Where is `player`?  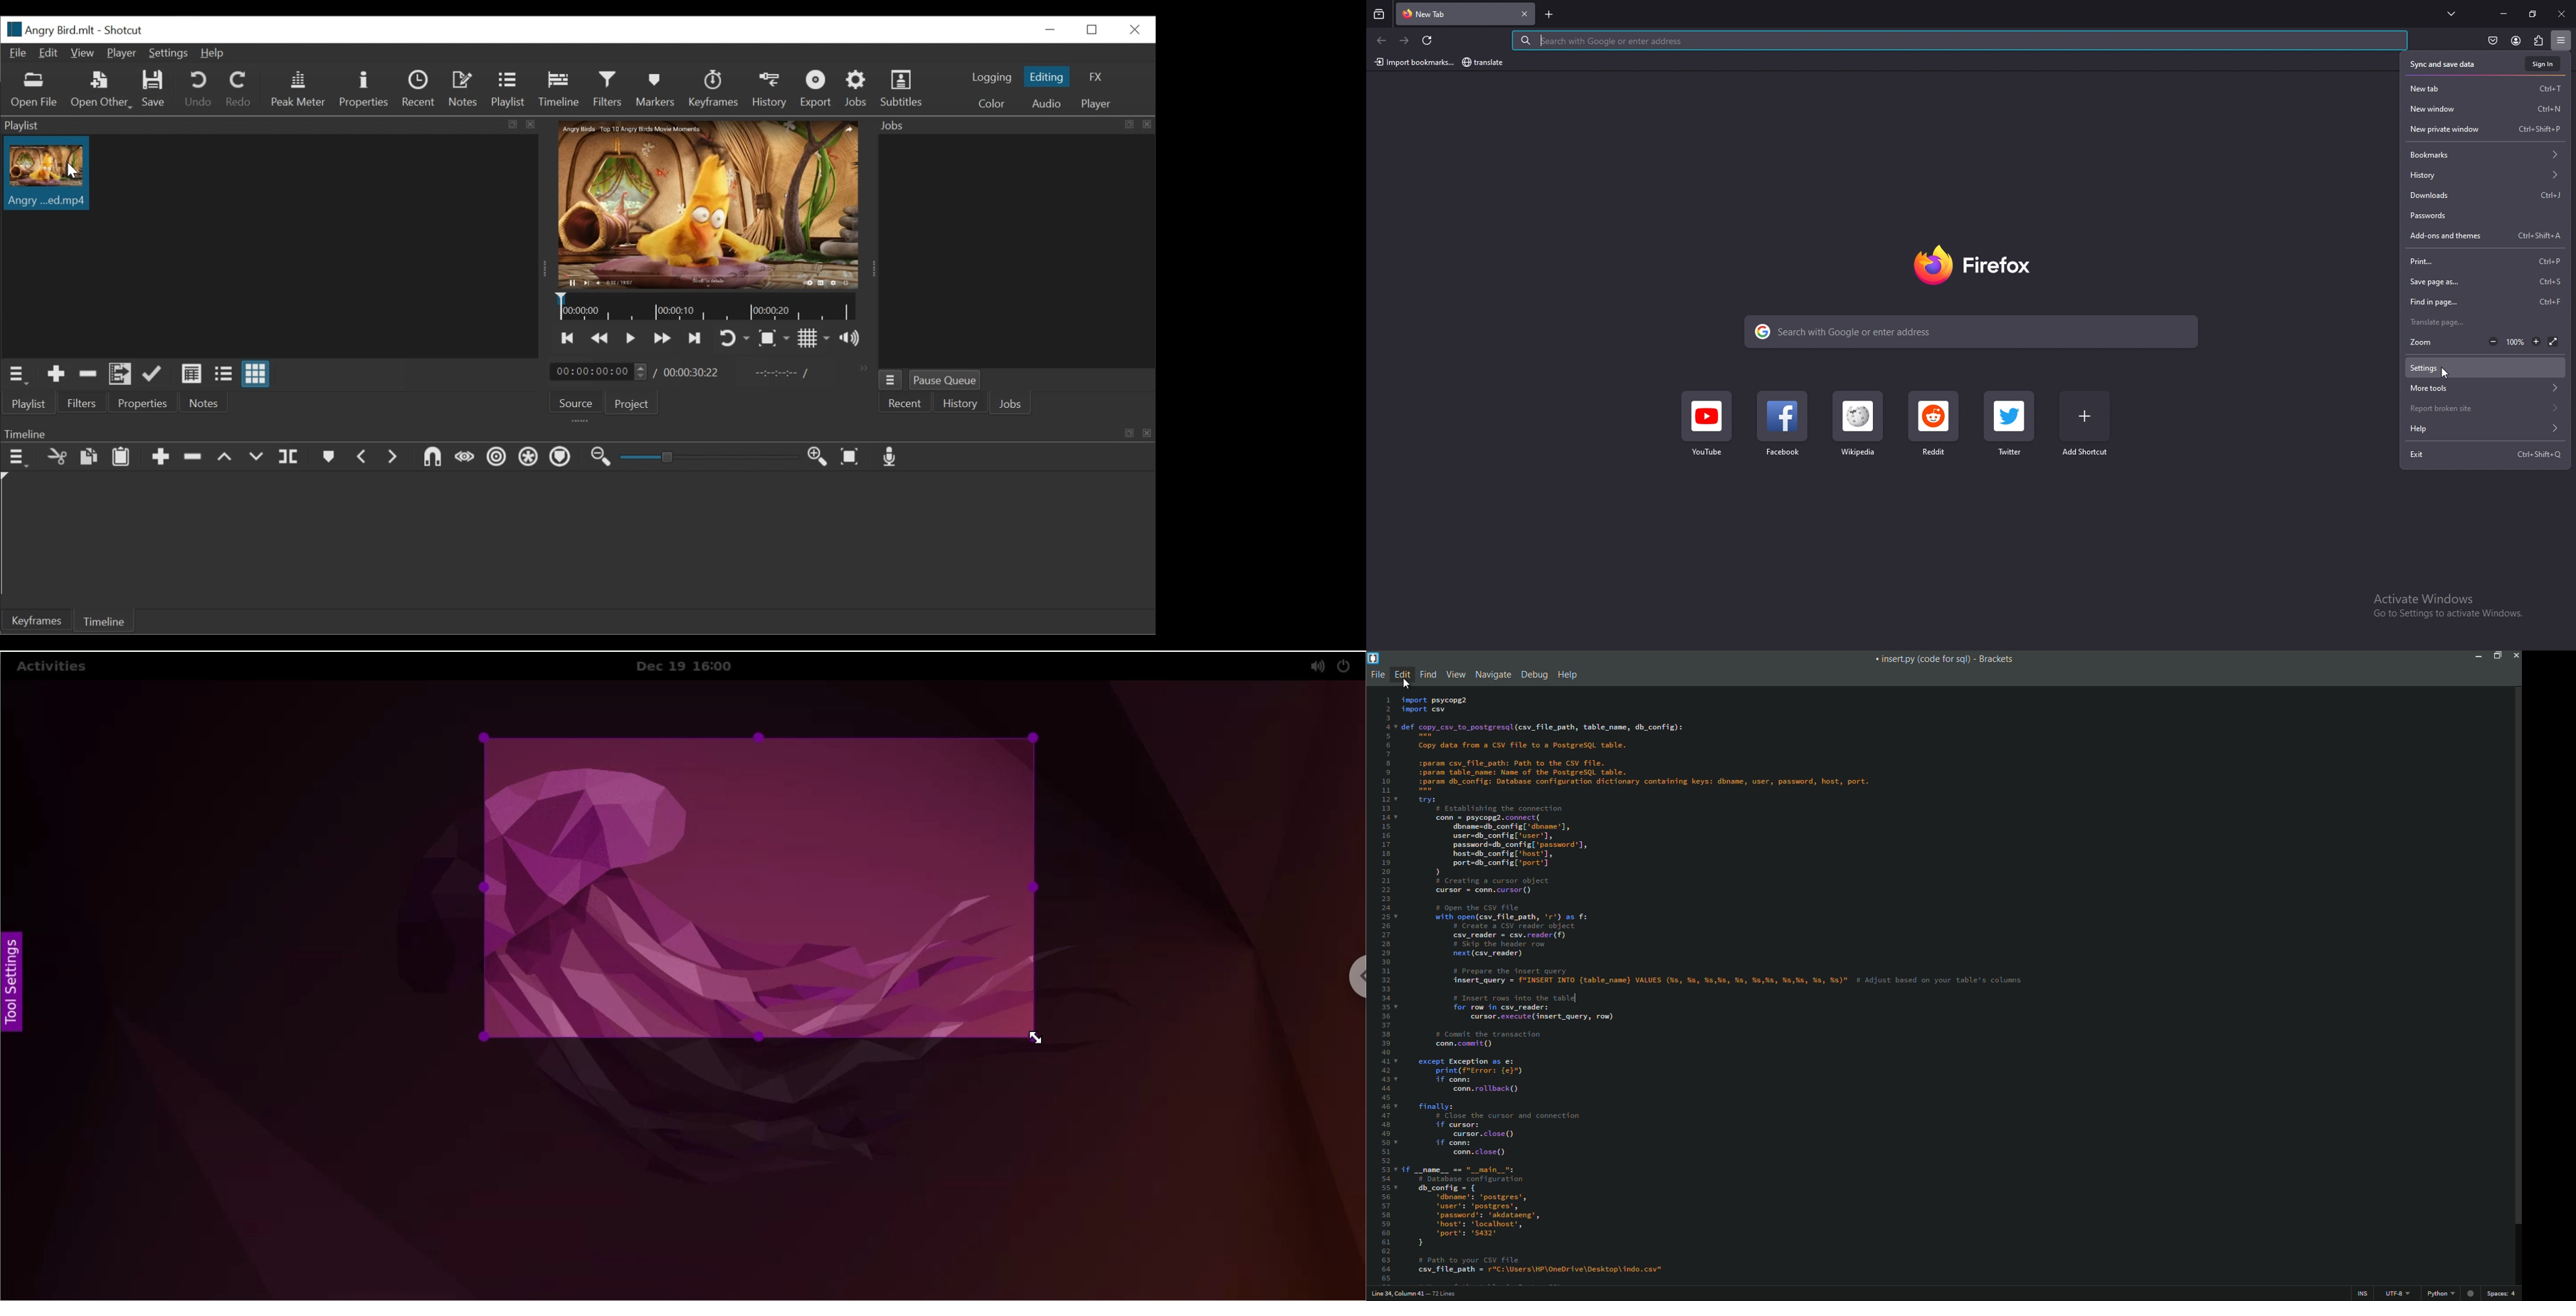
player is located at coordinates (1094, 104).